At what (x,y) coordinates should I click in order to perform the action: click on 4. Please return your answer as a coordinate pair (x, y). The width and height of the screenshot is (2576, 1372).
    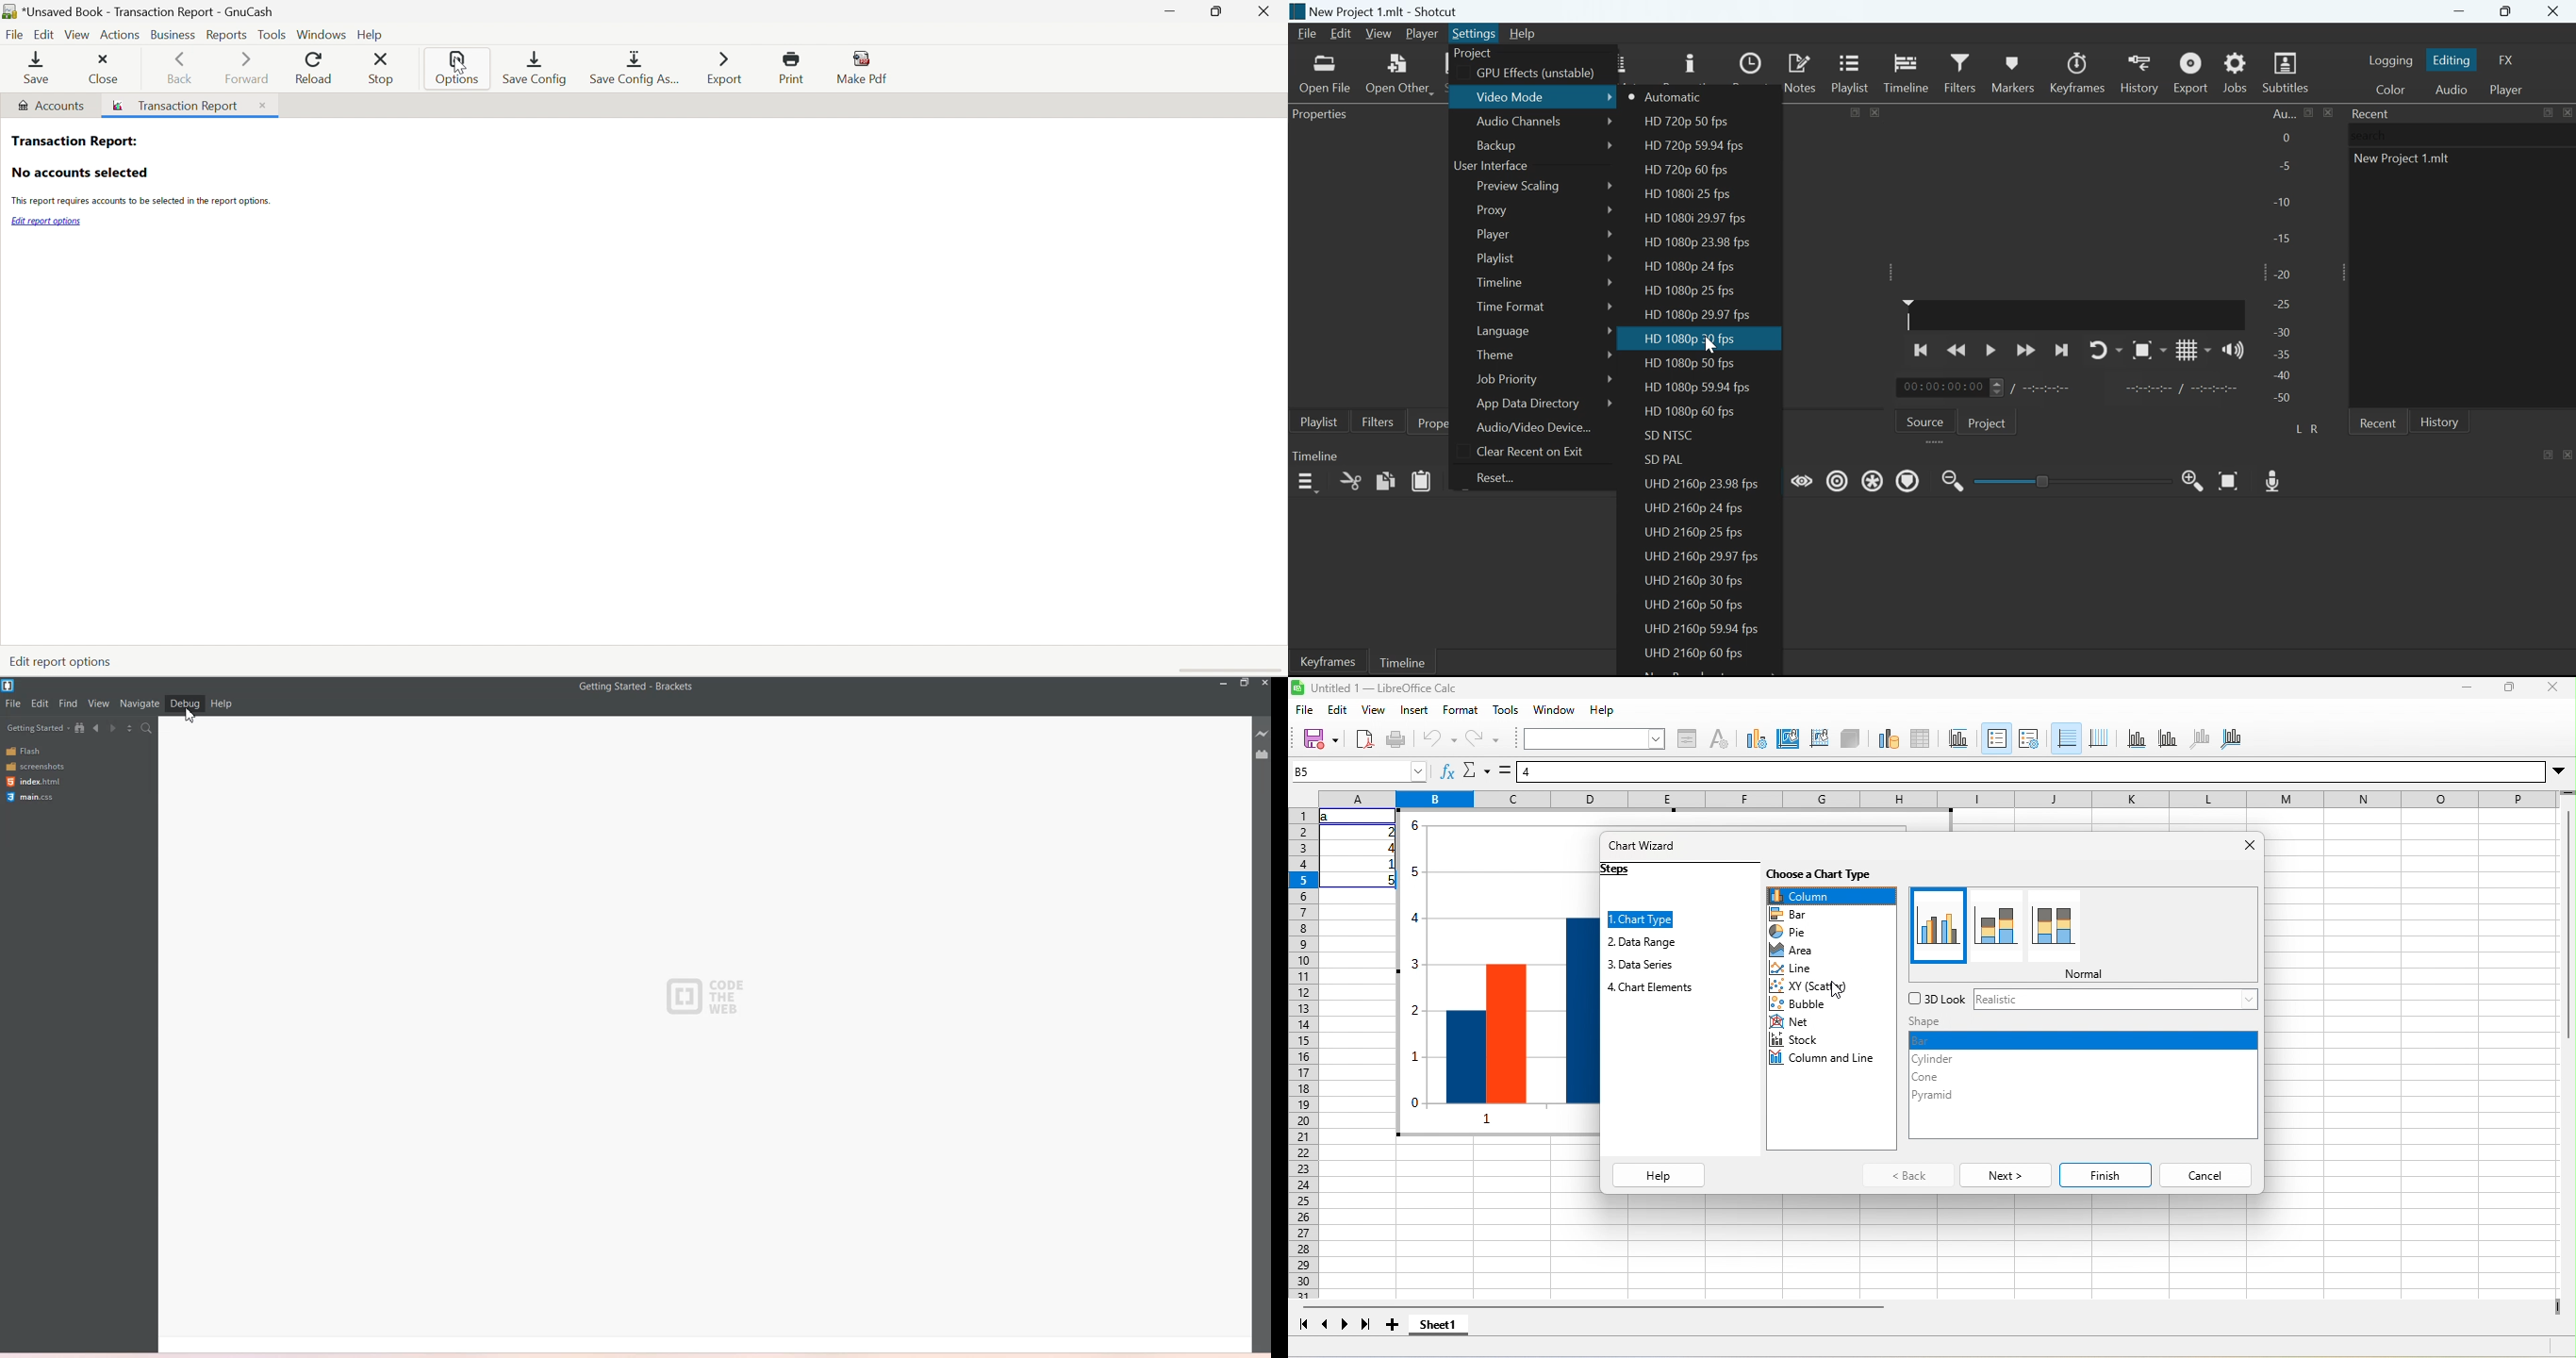
    Looking at the image, I should click on (1388, 848).